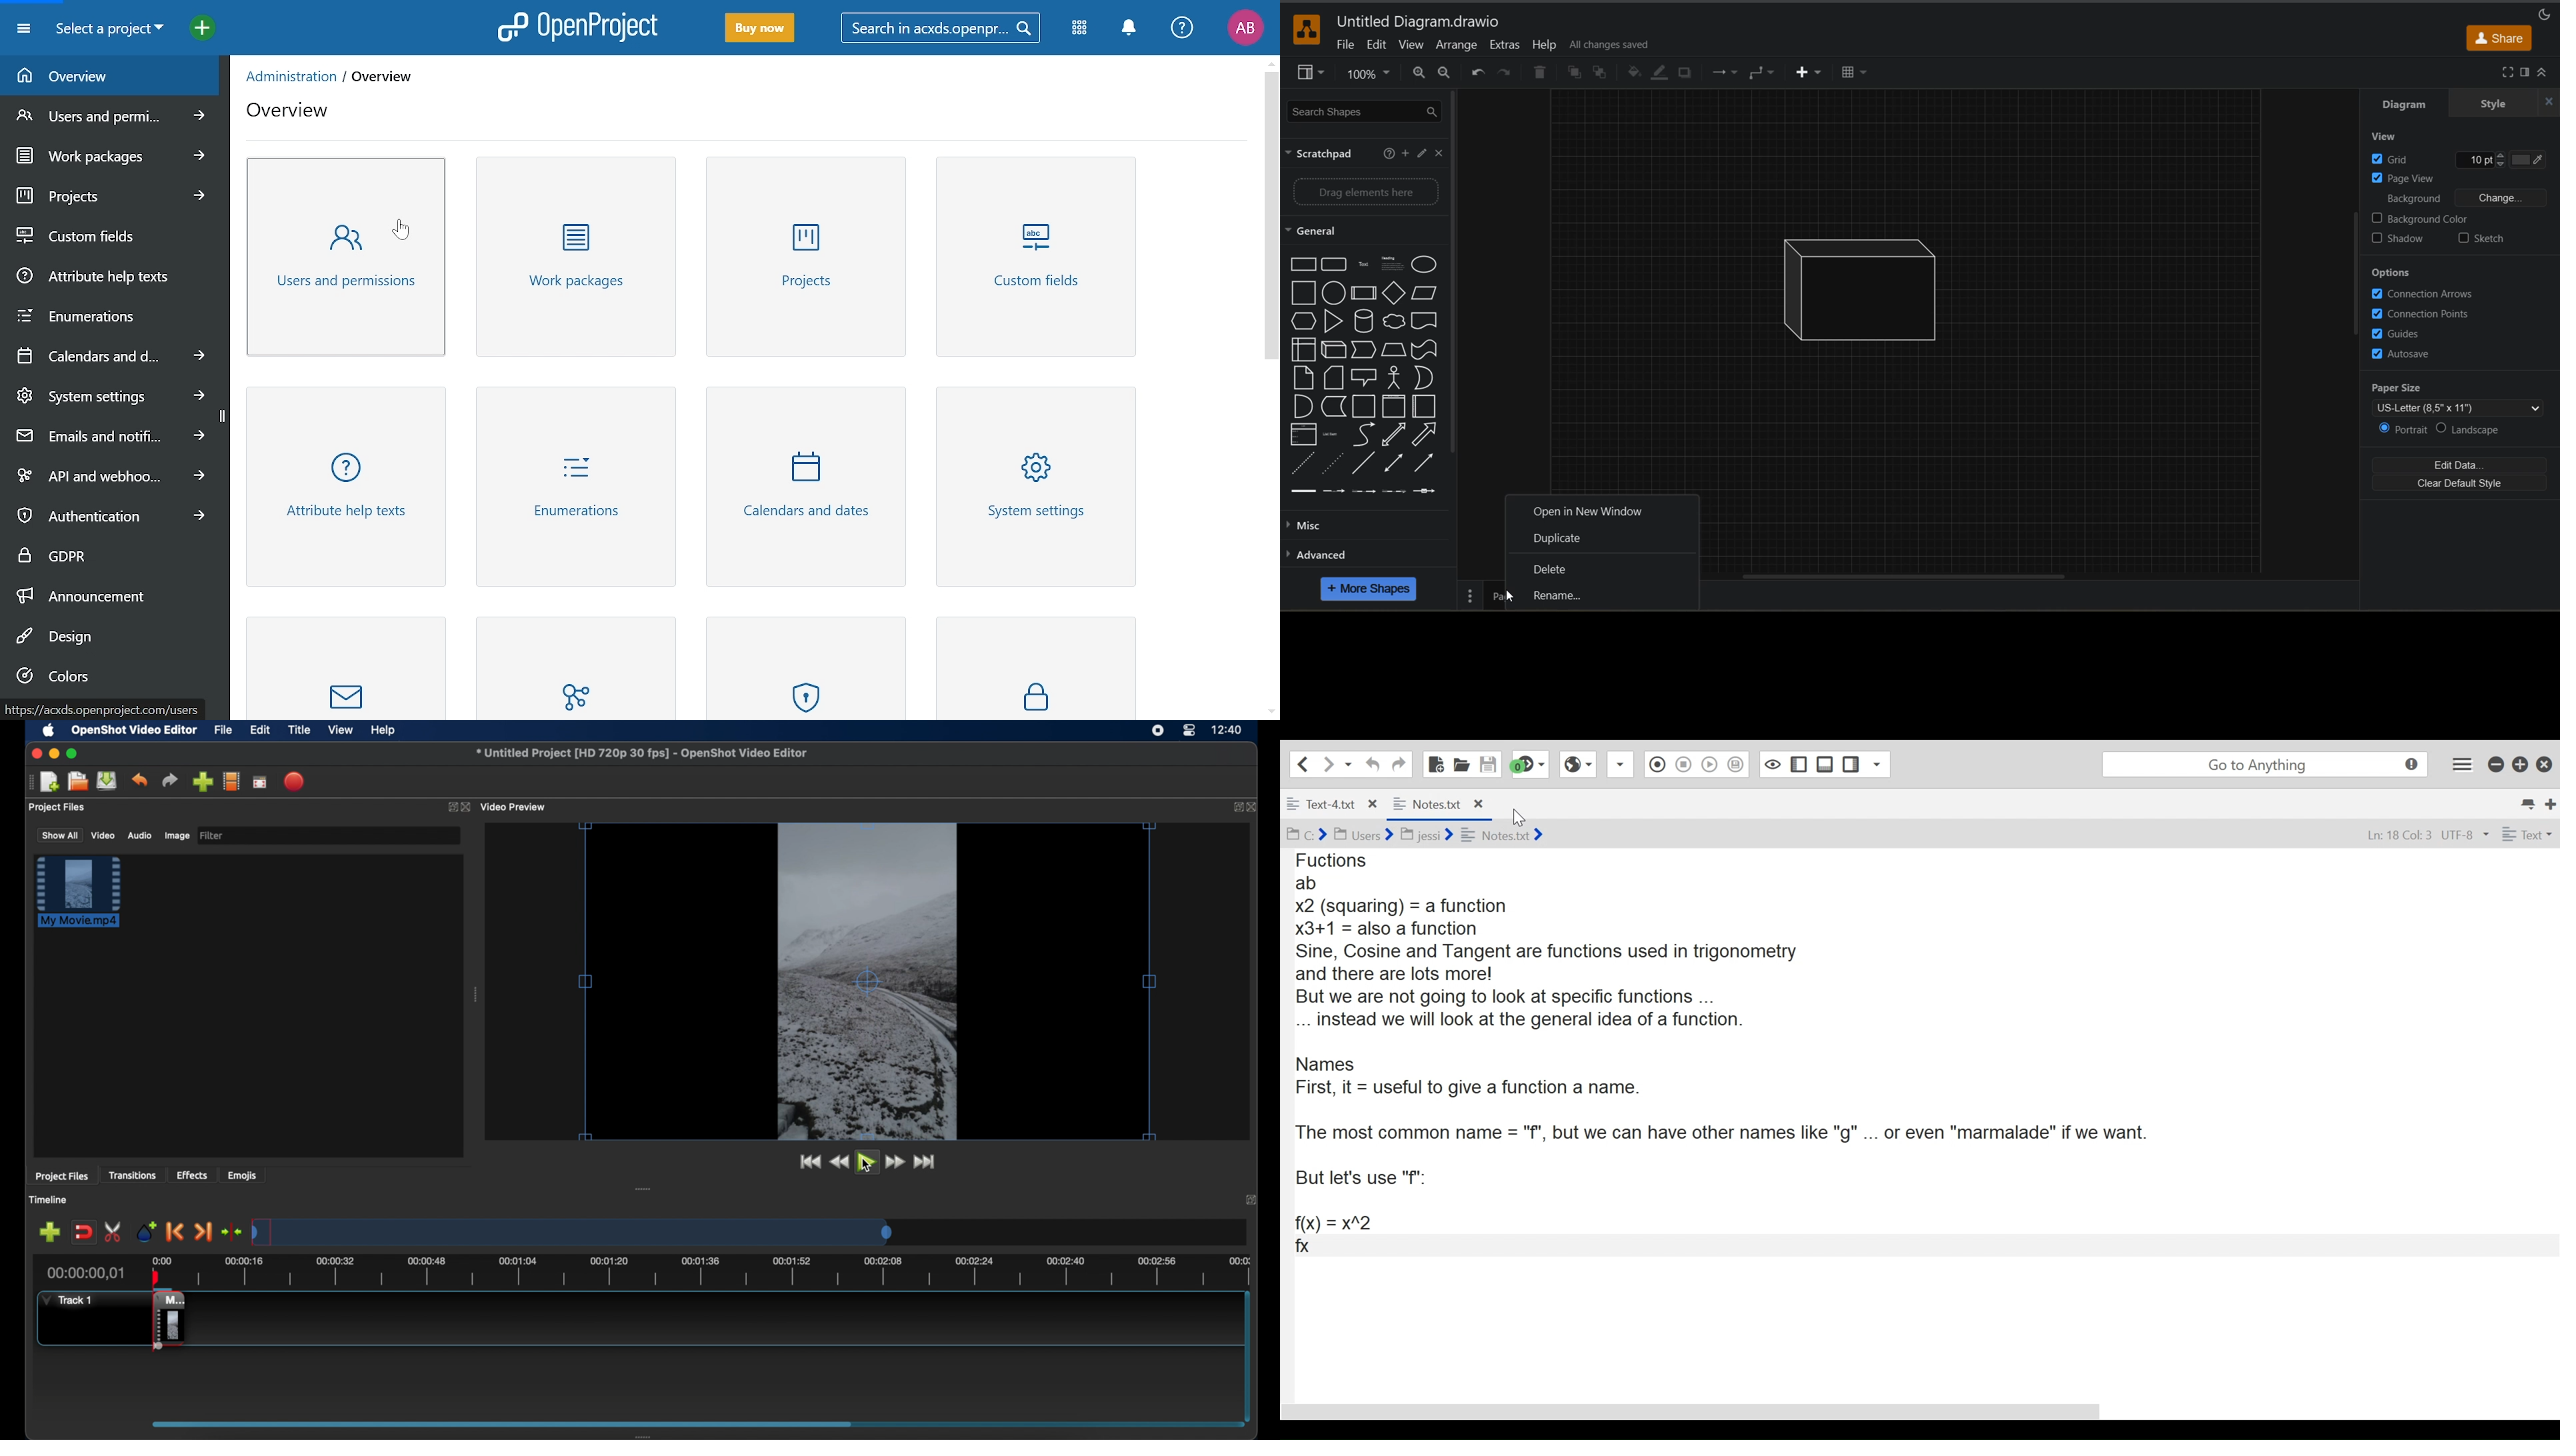 The height and width of the screenshot is (1456, 2576). I want to click on Move up, so click(1268, 60).